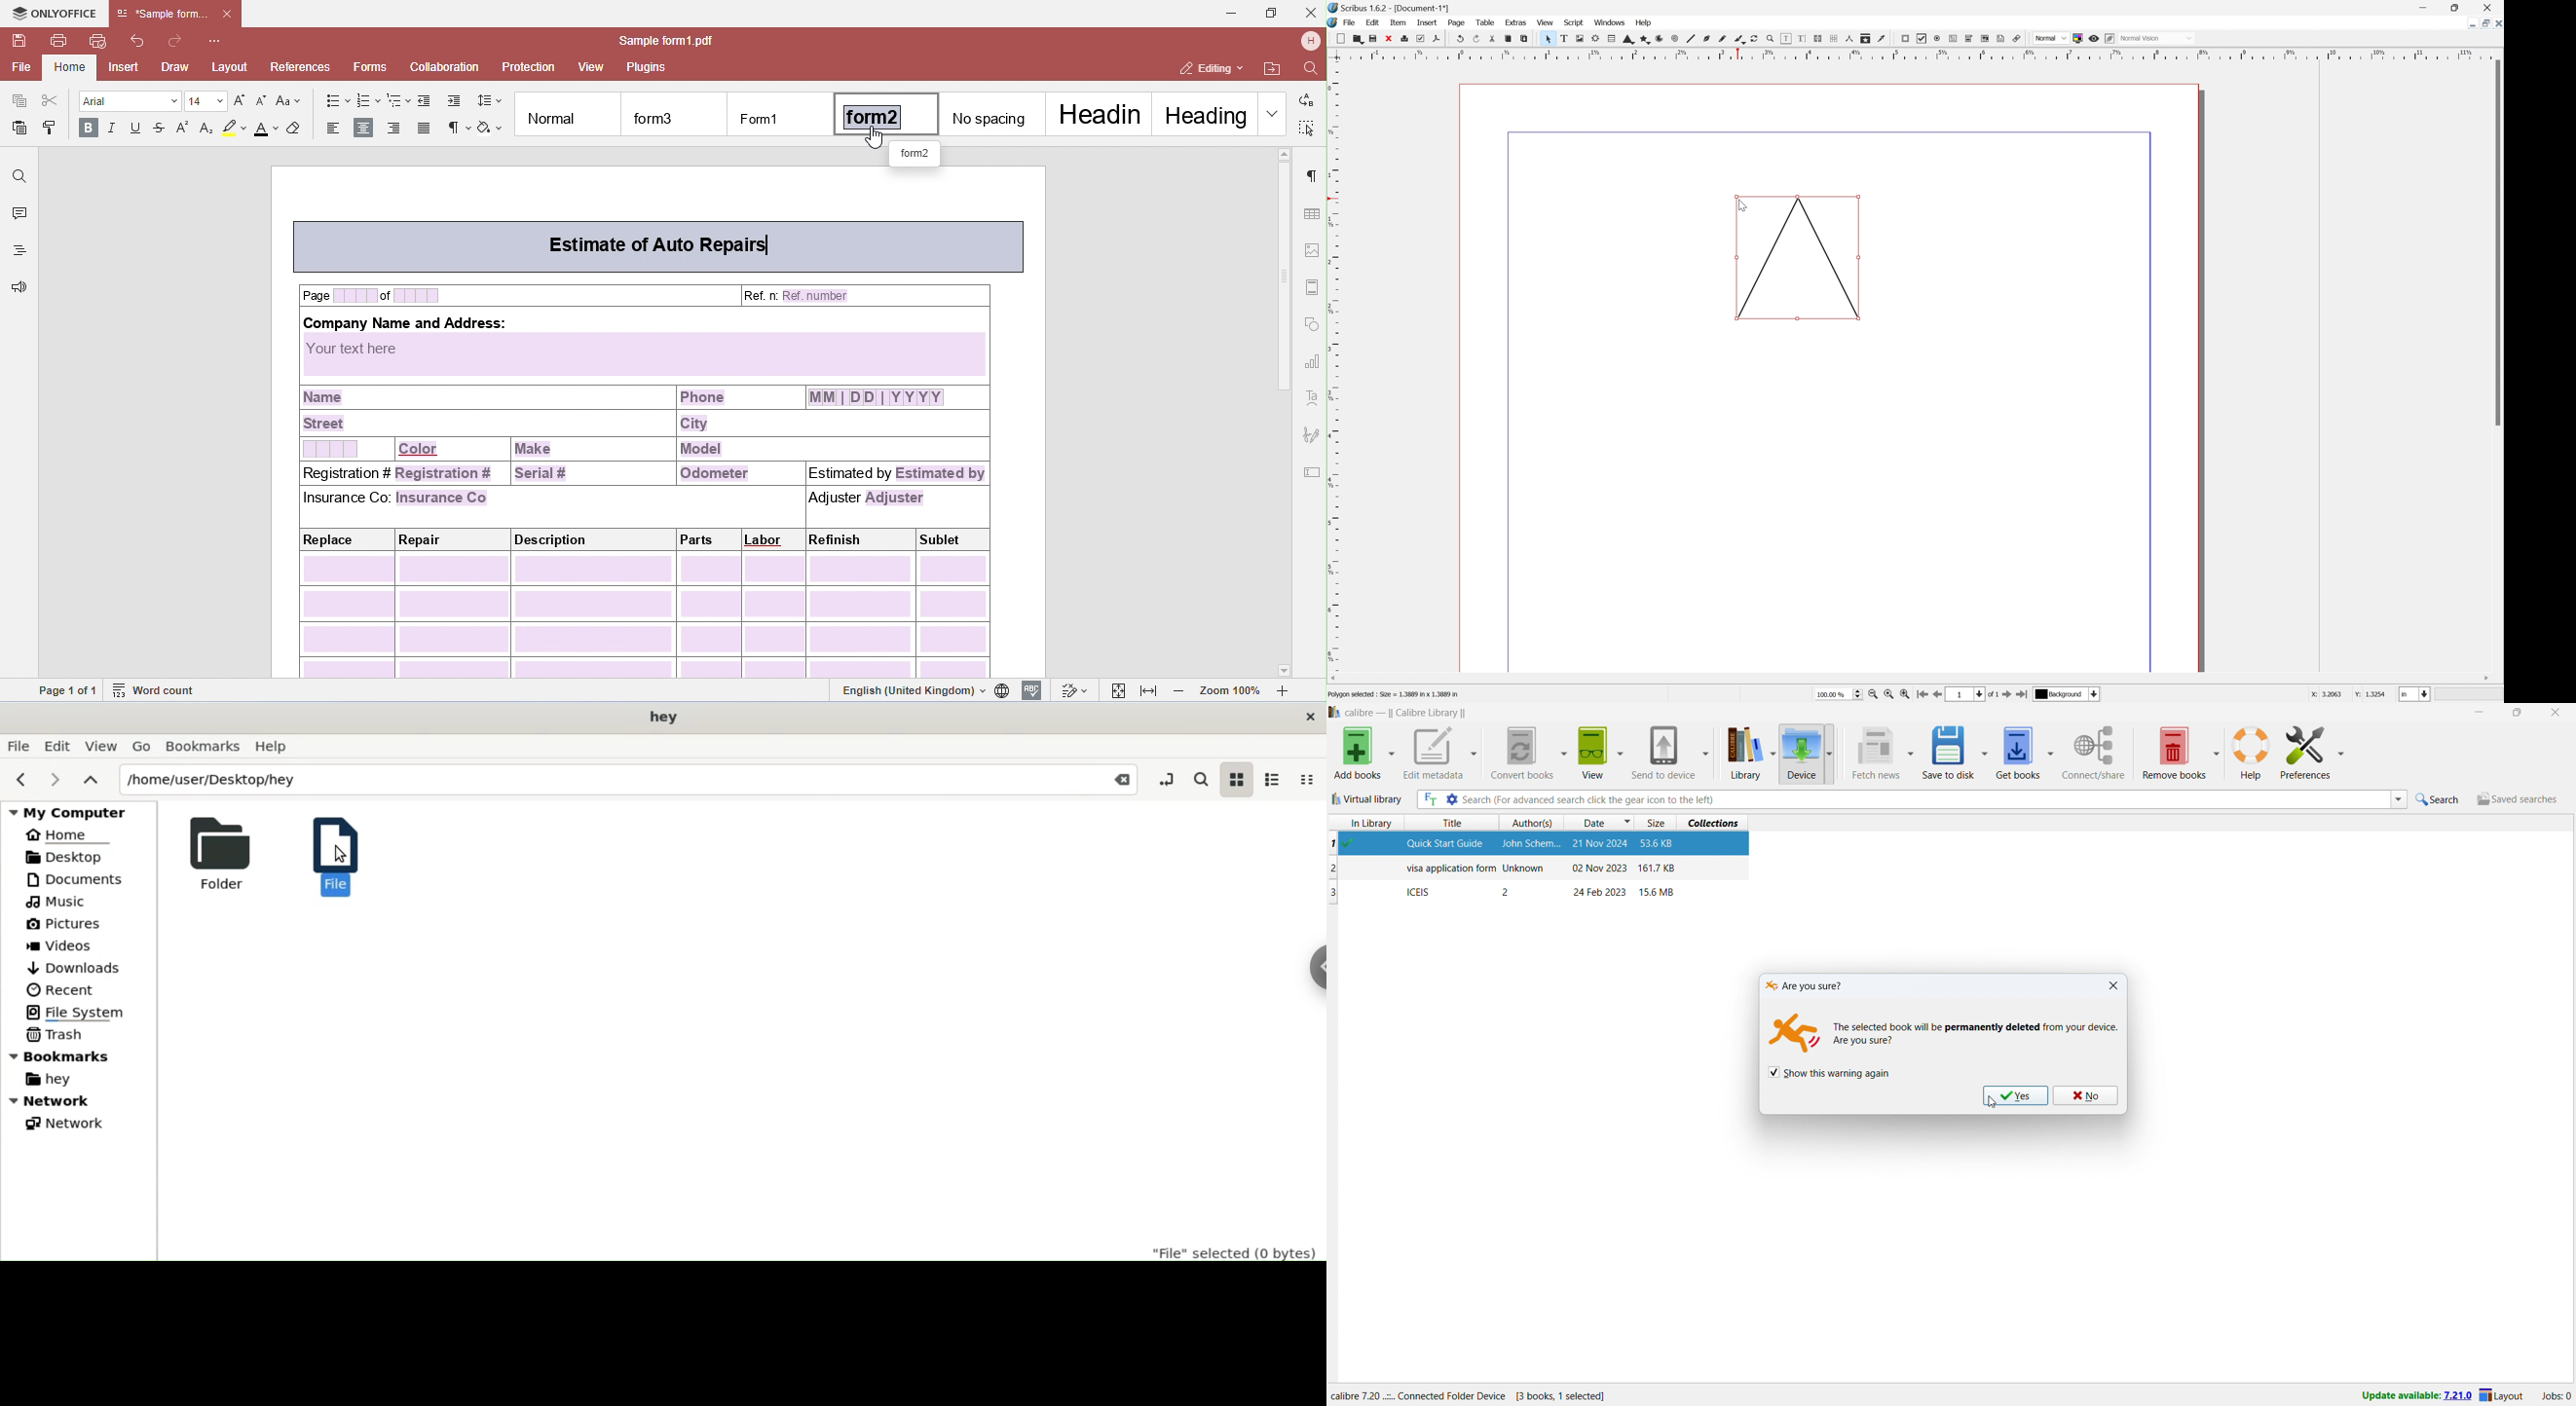 The width and height of the screenshot is (2576, 1428). What do you see at coordinates (1532, 823) in the screenshot?
I see `sort by authors` at bounding box center [1532, 823].